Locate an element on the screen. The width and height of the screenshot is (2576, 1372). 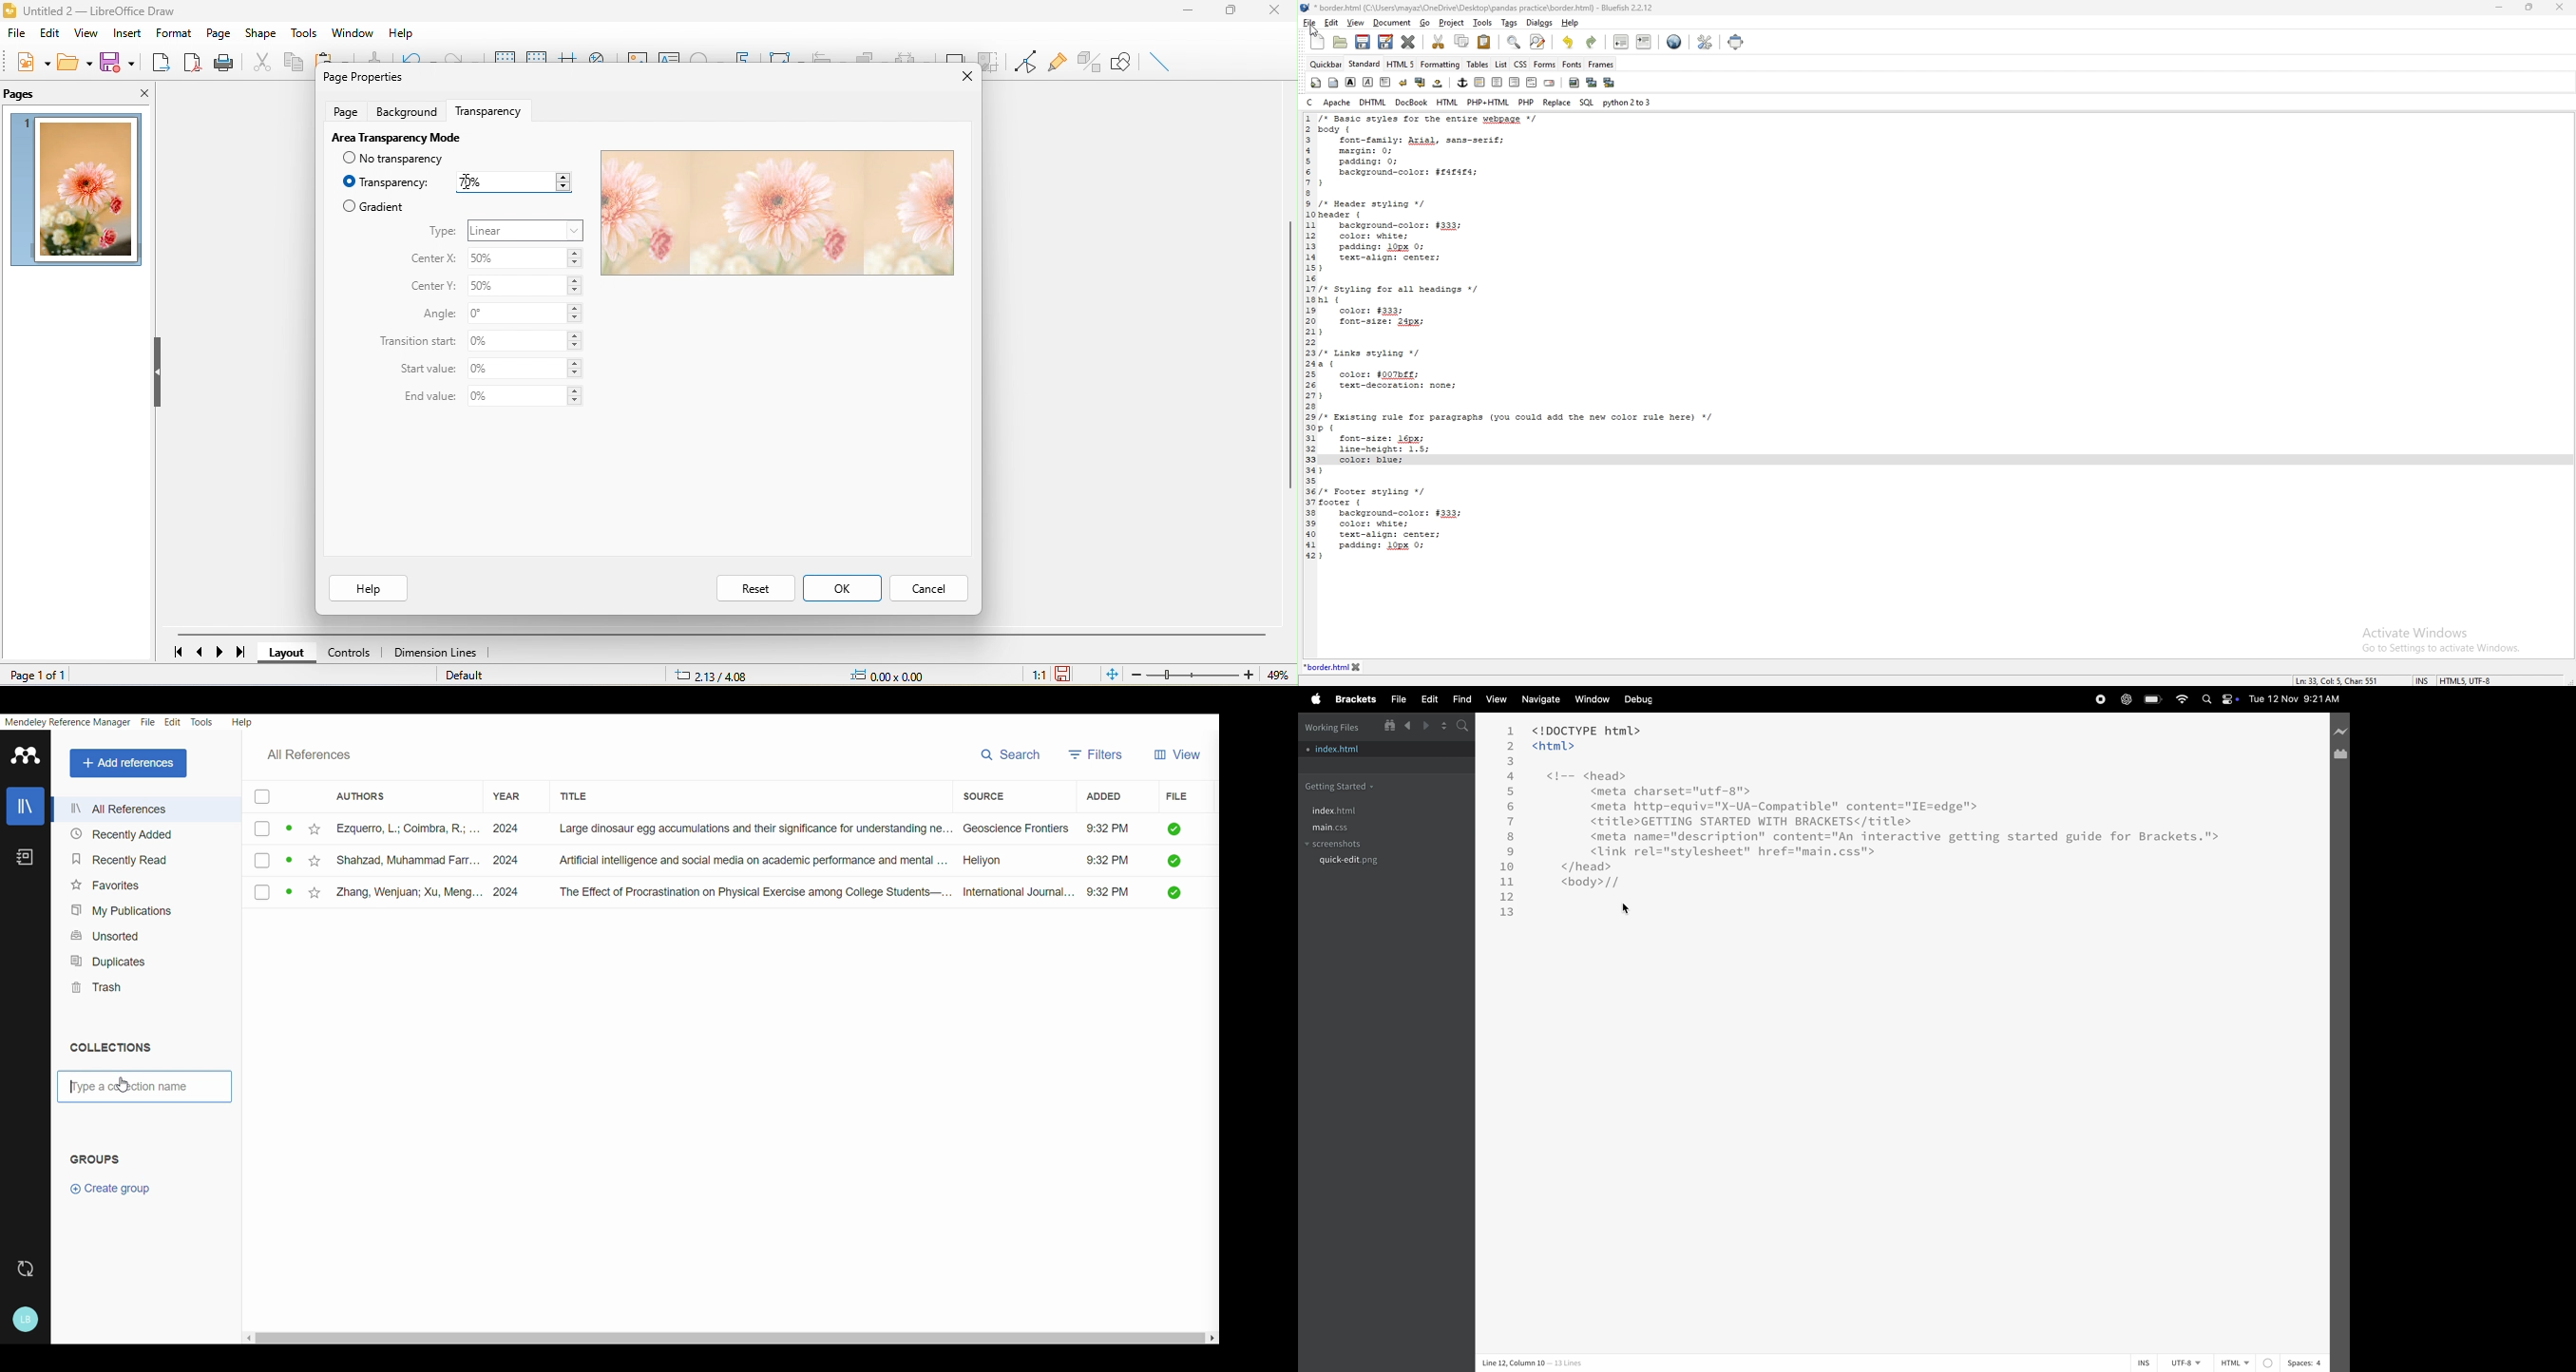
edit is located at coordinates (1426, 698).